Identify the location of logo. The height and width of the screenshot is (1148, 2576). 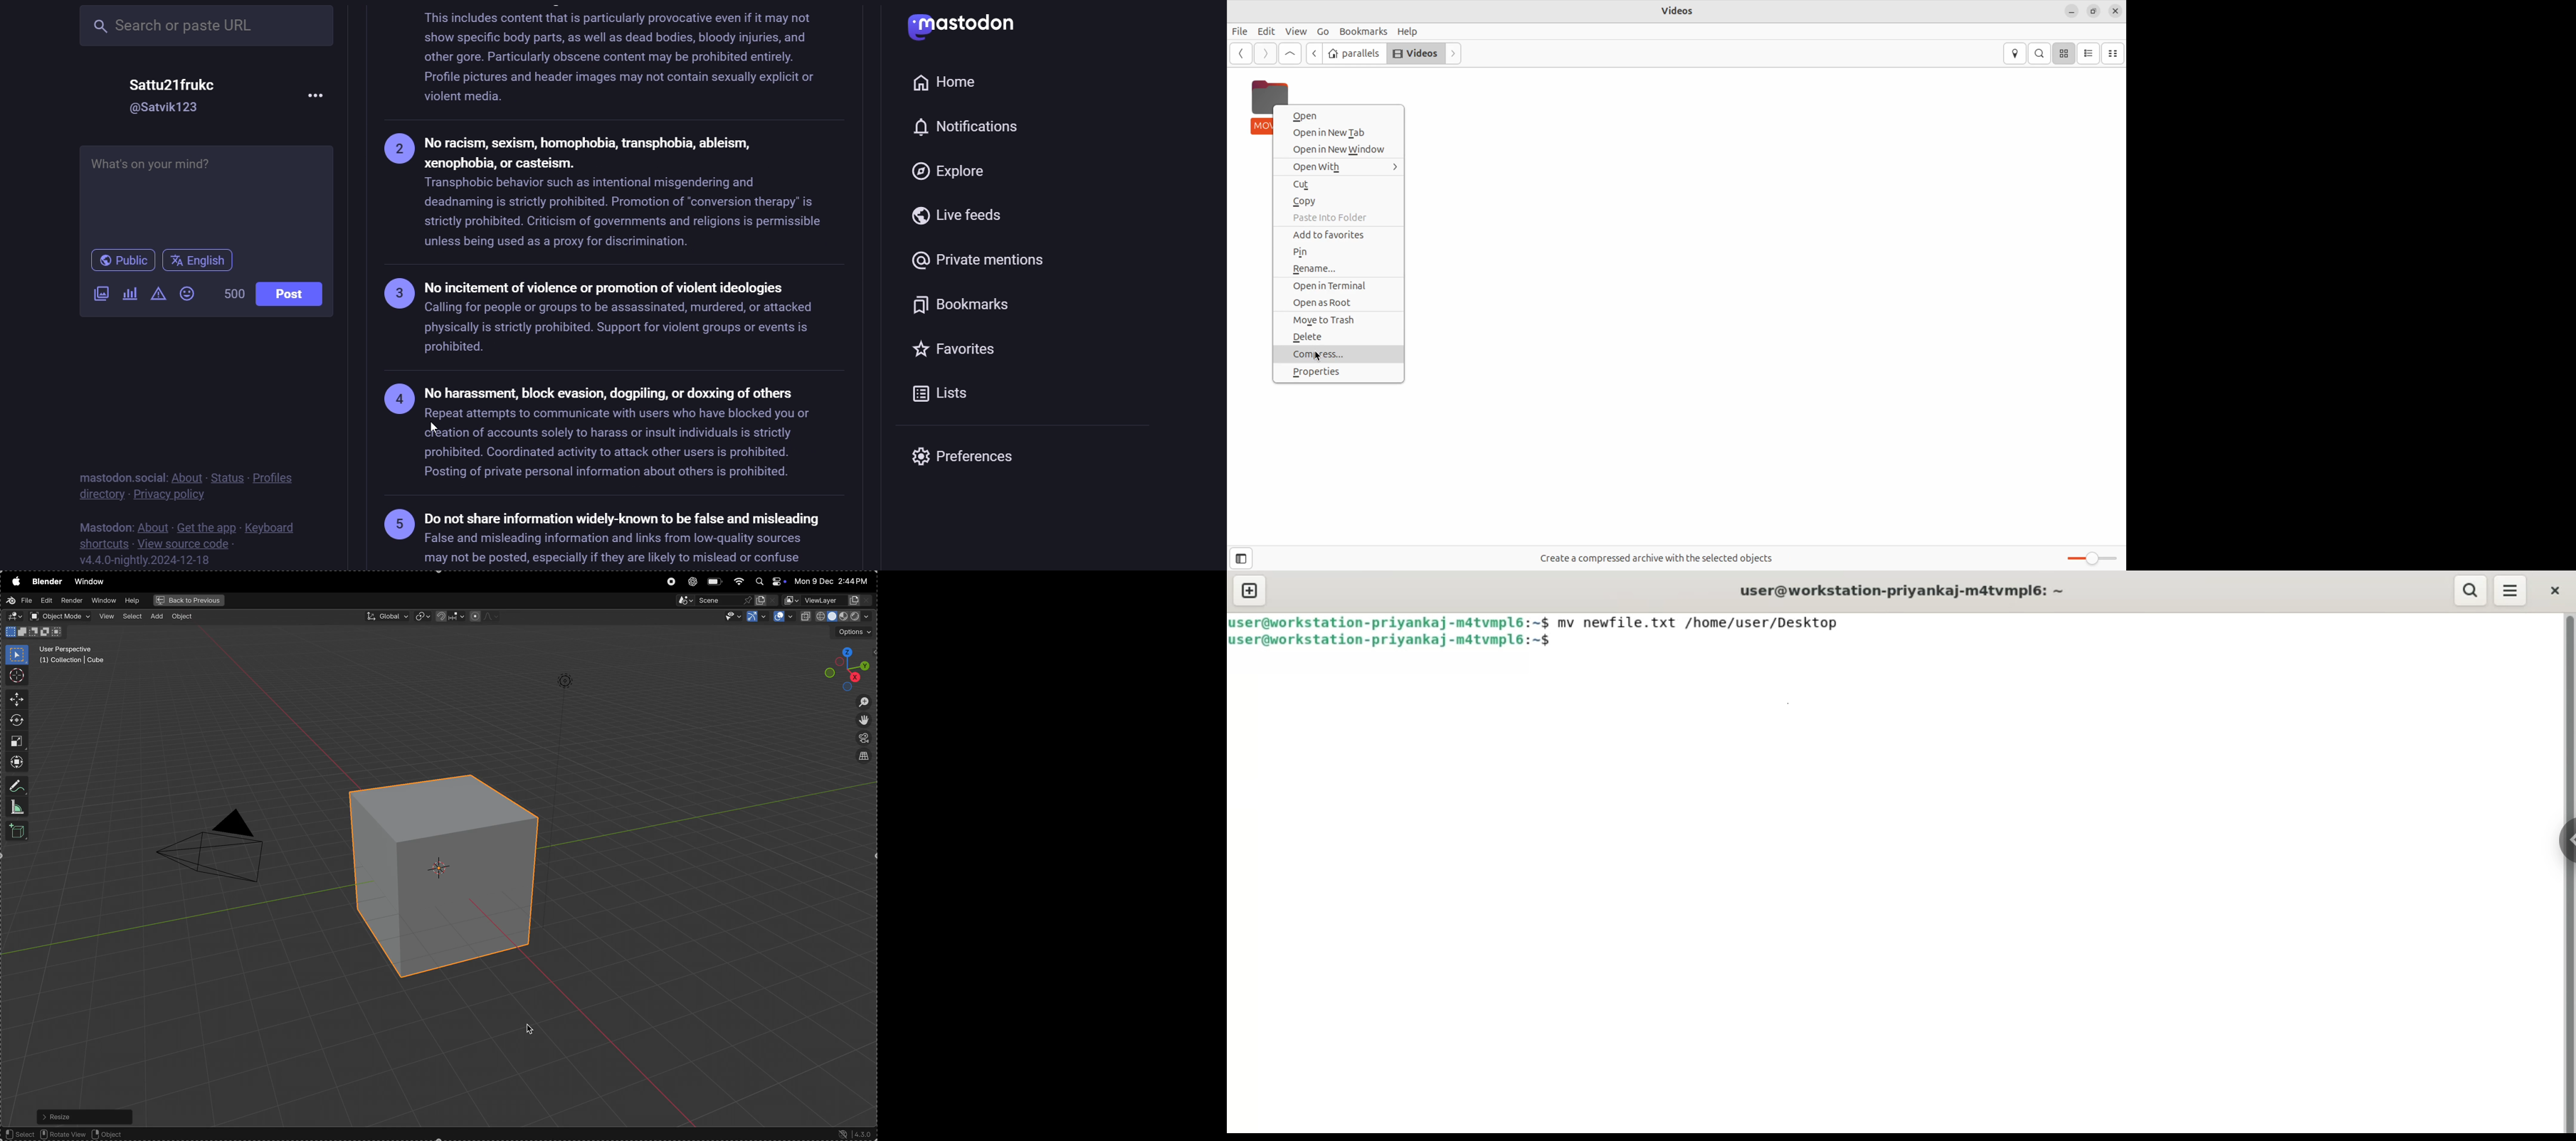
(971, 27).